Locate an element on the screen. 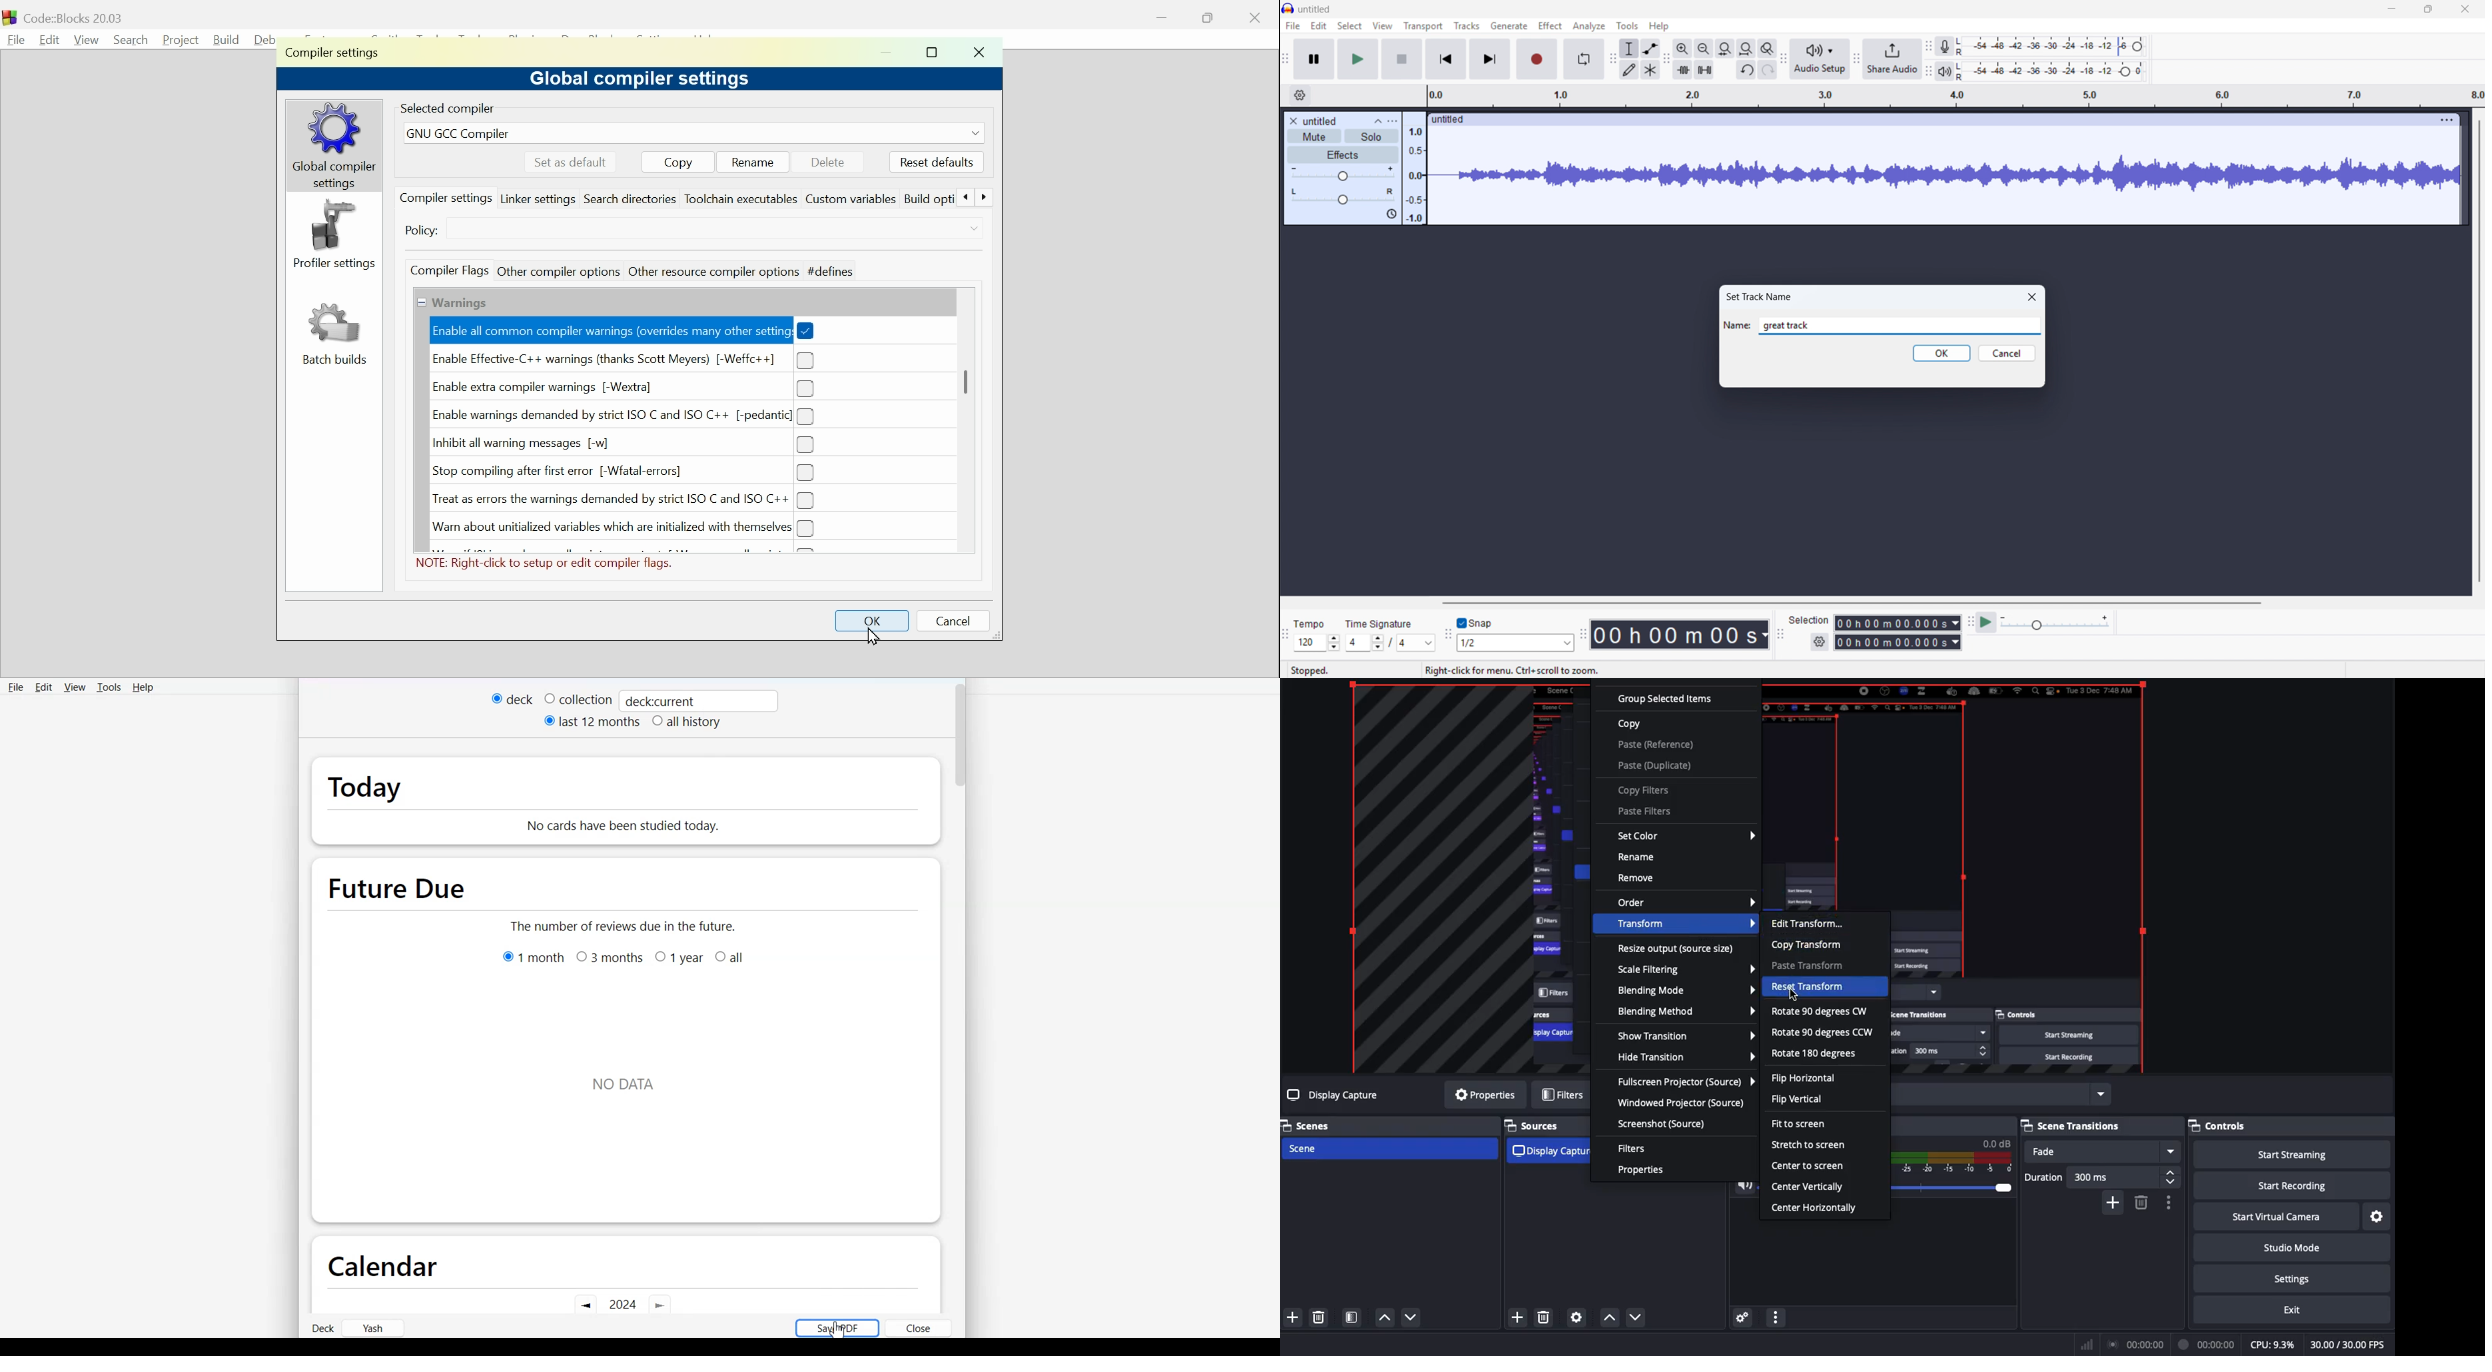 Image resolution: width=2492 pixels, height=1372 pixels. Mic/Aux is located at coordinates (1953, 1154).